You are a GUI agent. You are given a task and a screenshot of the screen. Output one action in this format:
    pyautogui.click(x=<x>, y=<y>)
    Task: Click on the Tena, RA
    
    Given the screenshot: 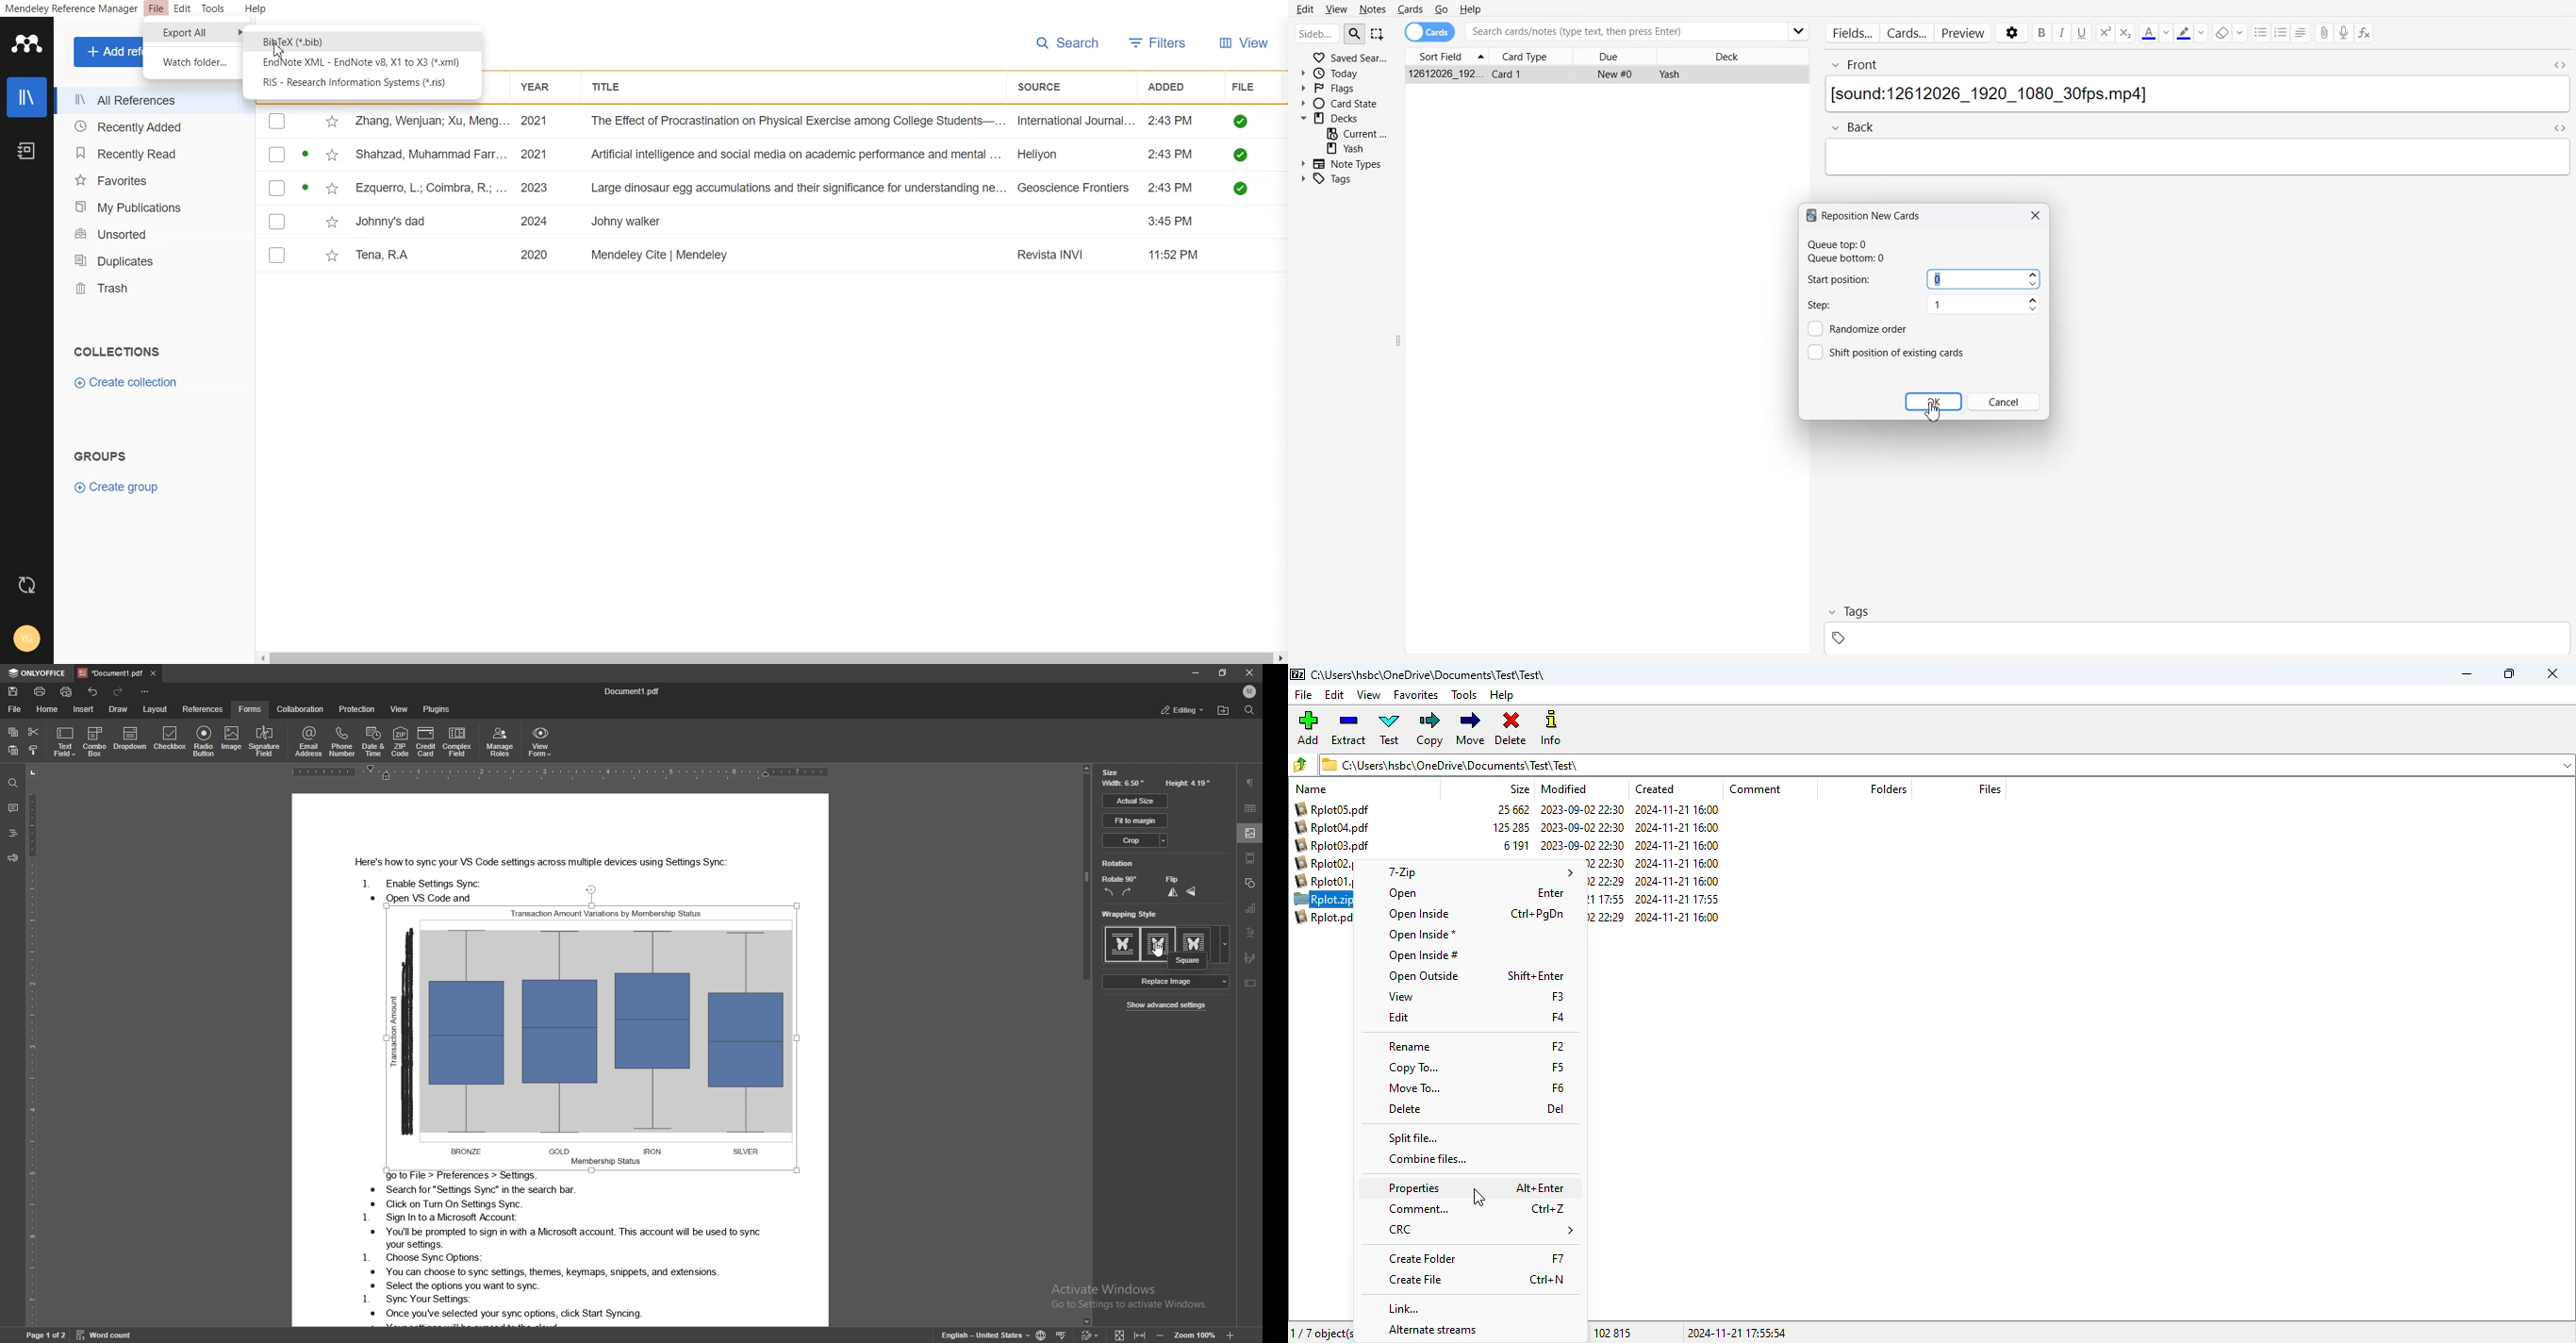 What is the action you would take?
    pyautogui.click(x=386, y=255)
    